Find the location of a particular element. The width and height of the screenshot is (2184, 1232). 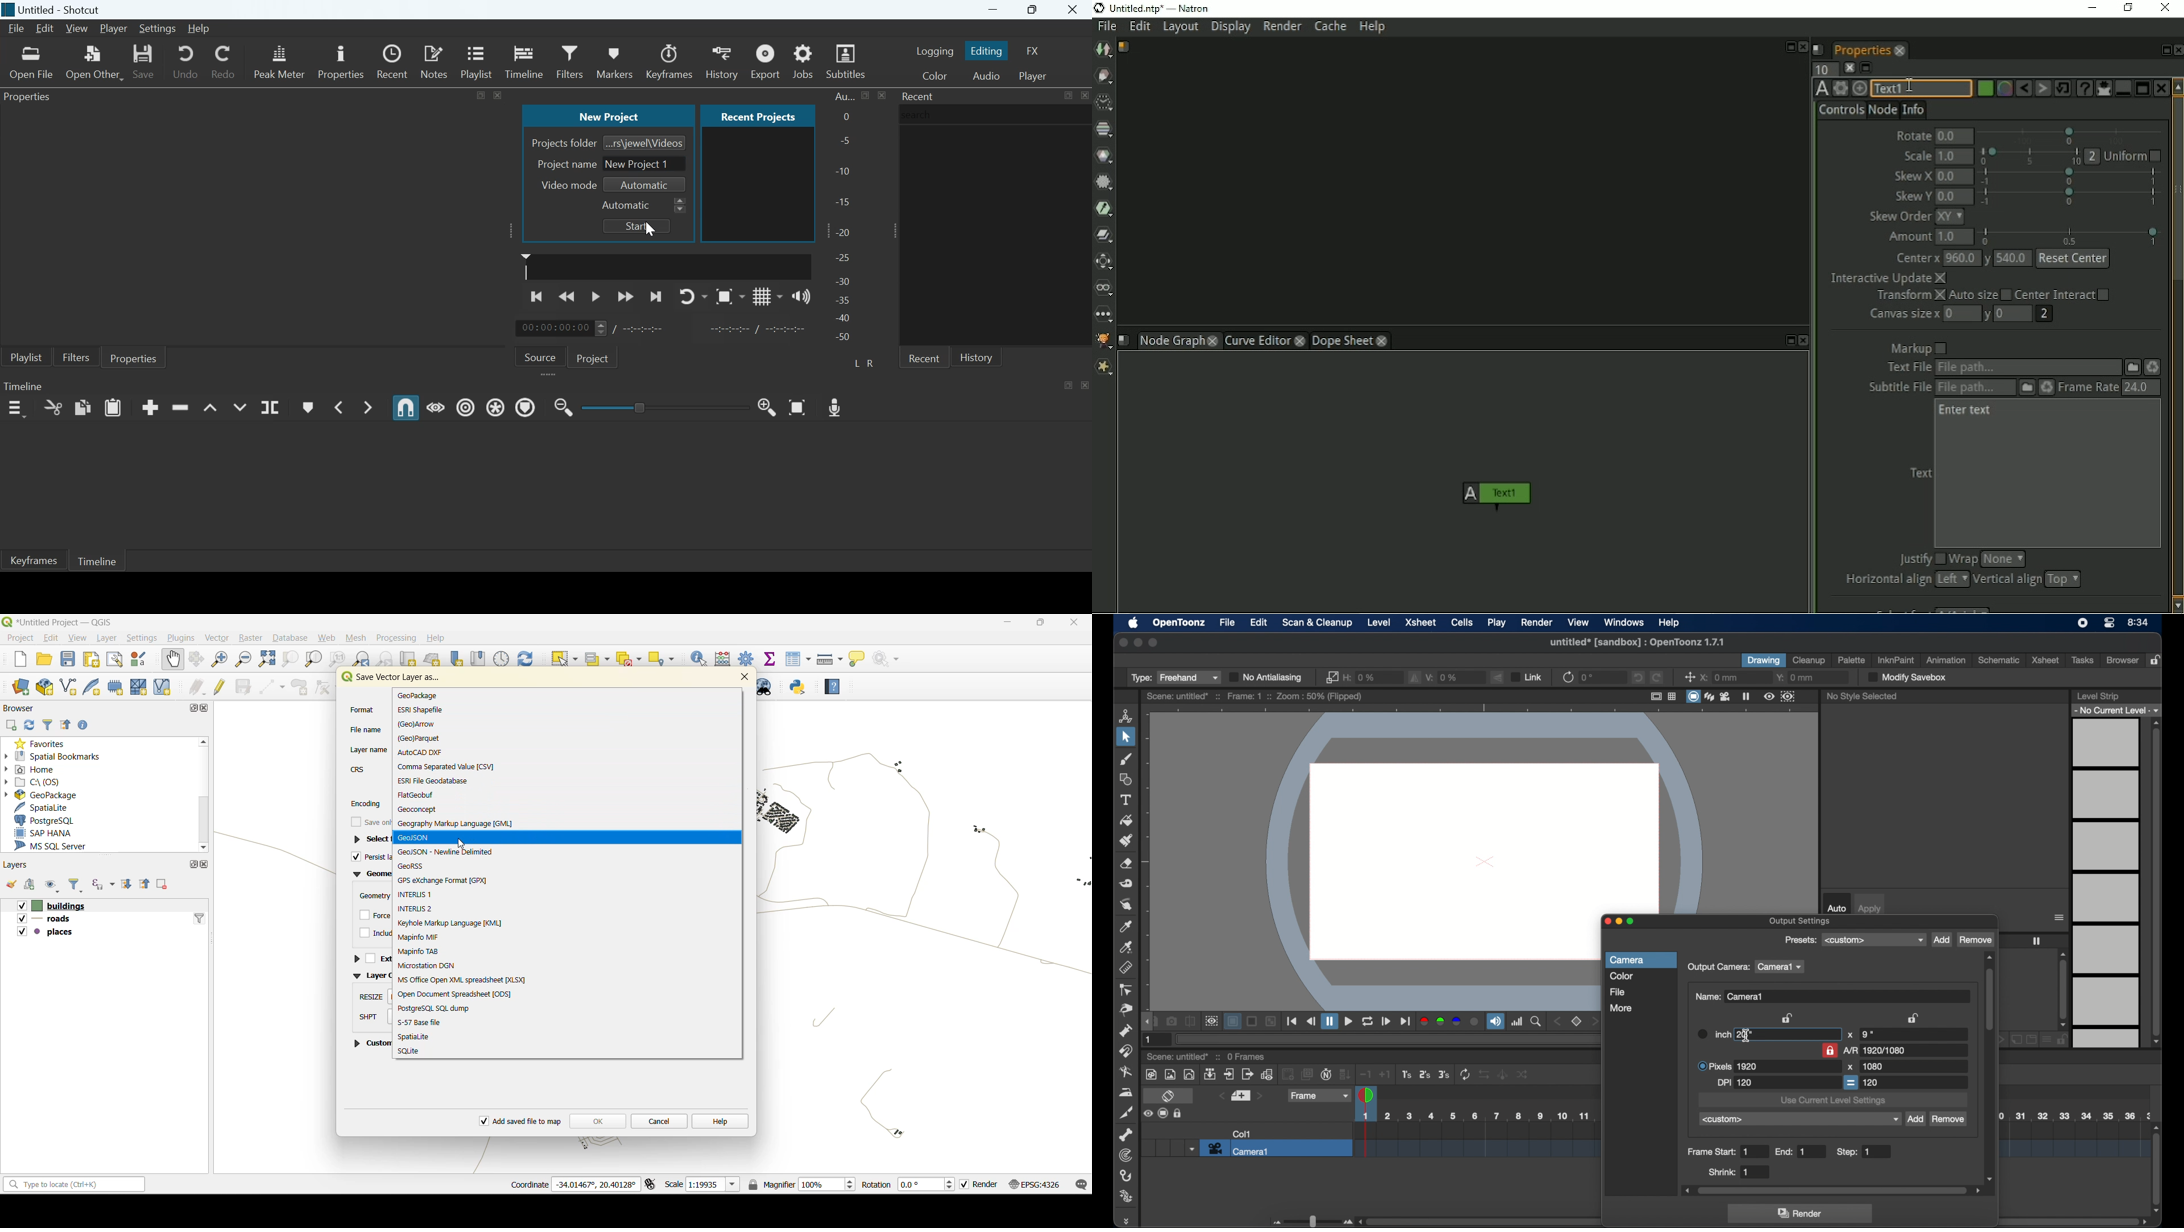

minimize is located at coordinates (1619, 922).